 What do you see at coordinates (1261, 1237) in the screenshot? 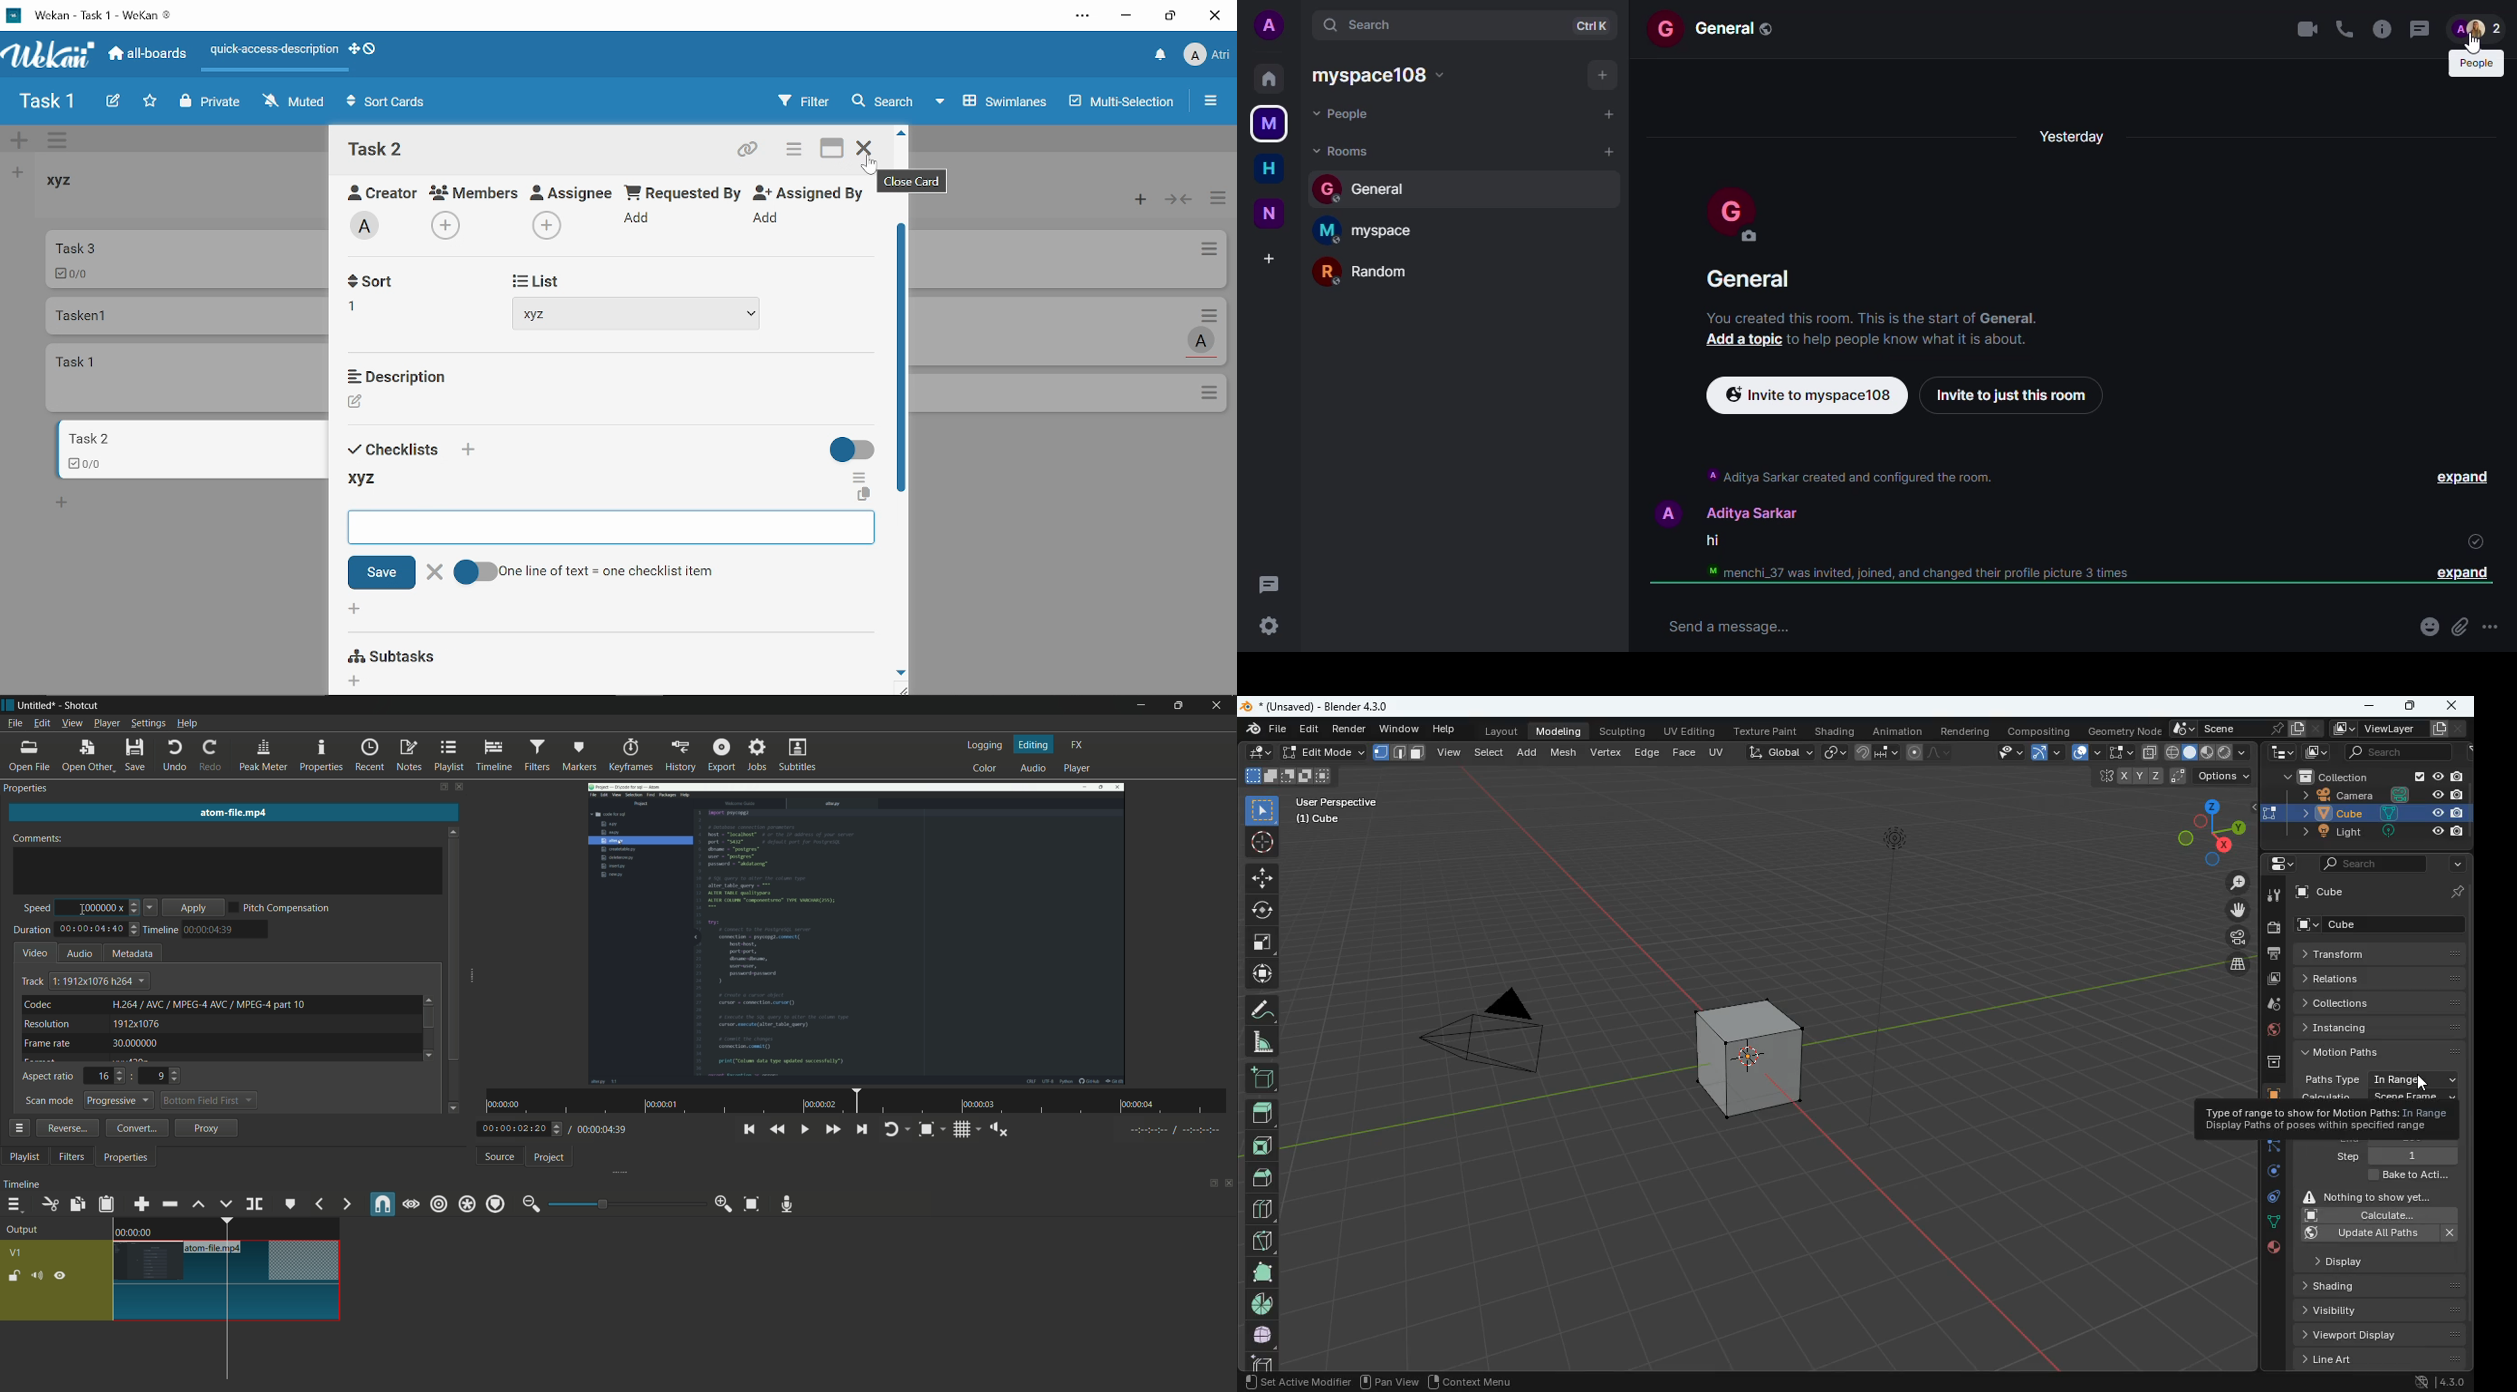
I see `diagonal` at bounding box center [1261, 1237].